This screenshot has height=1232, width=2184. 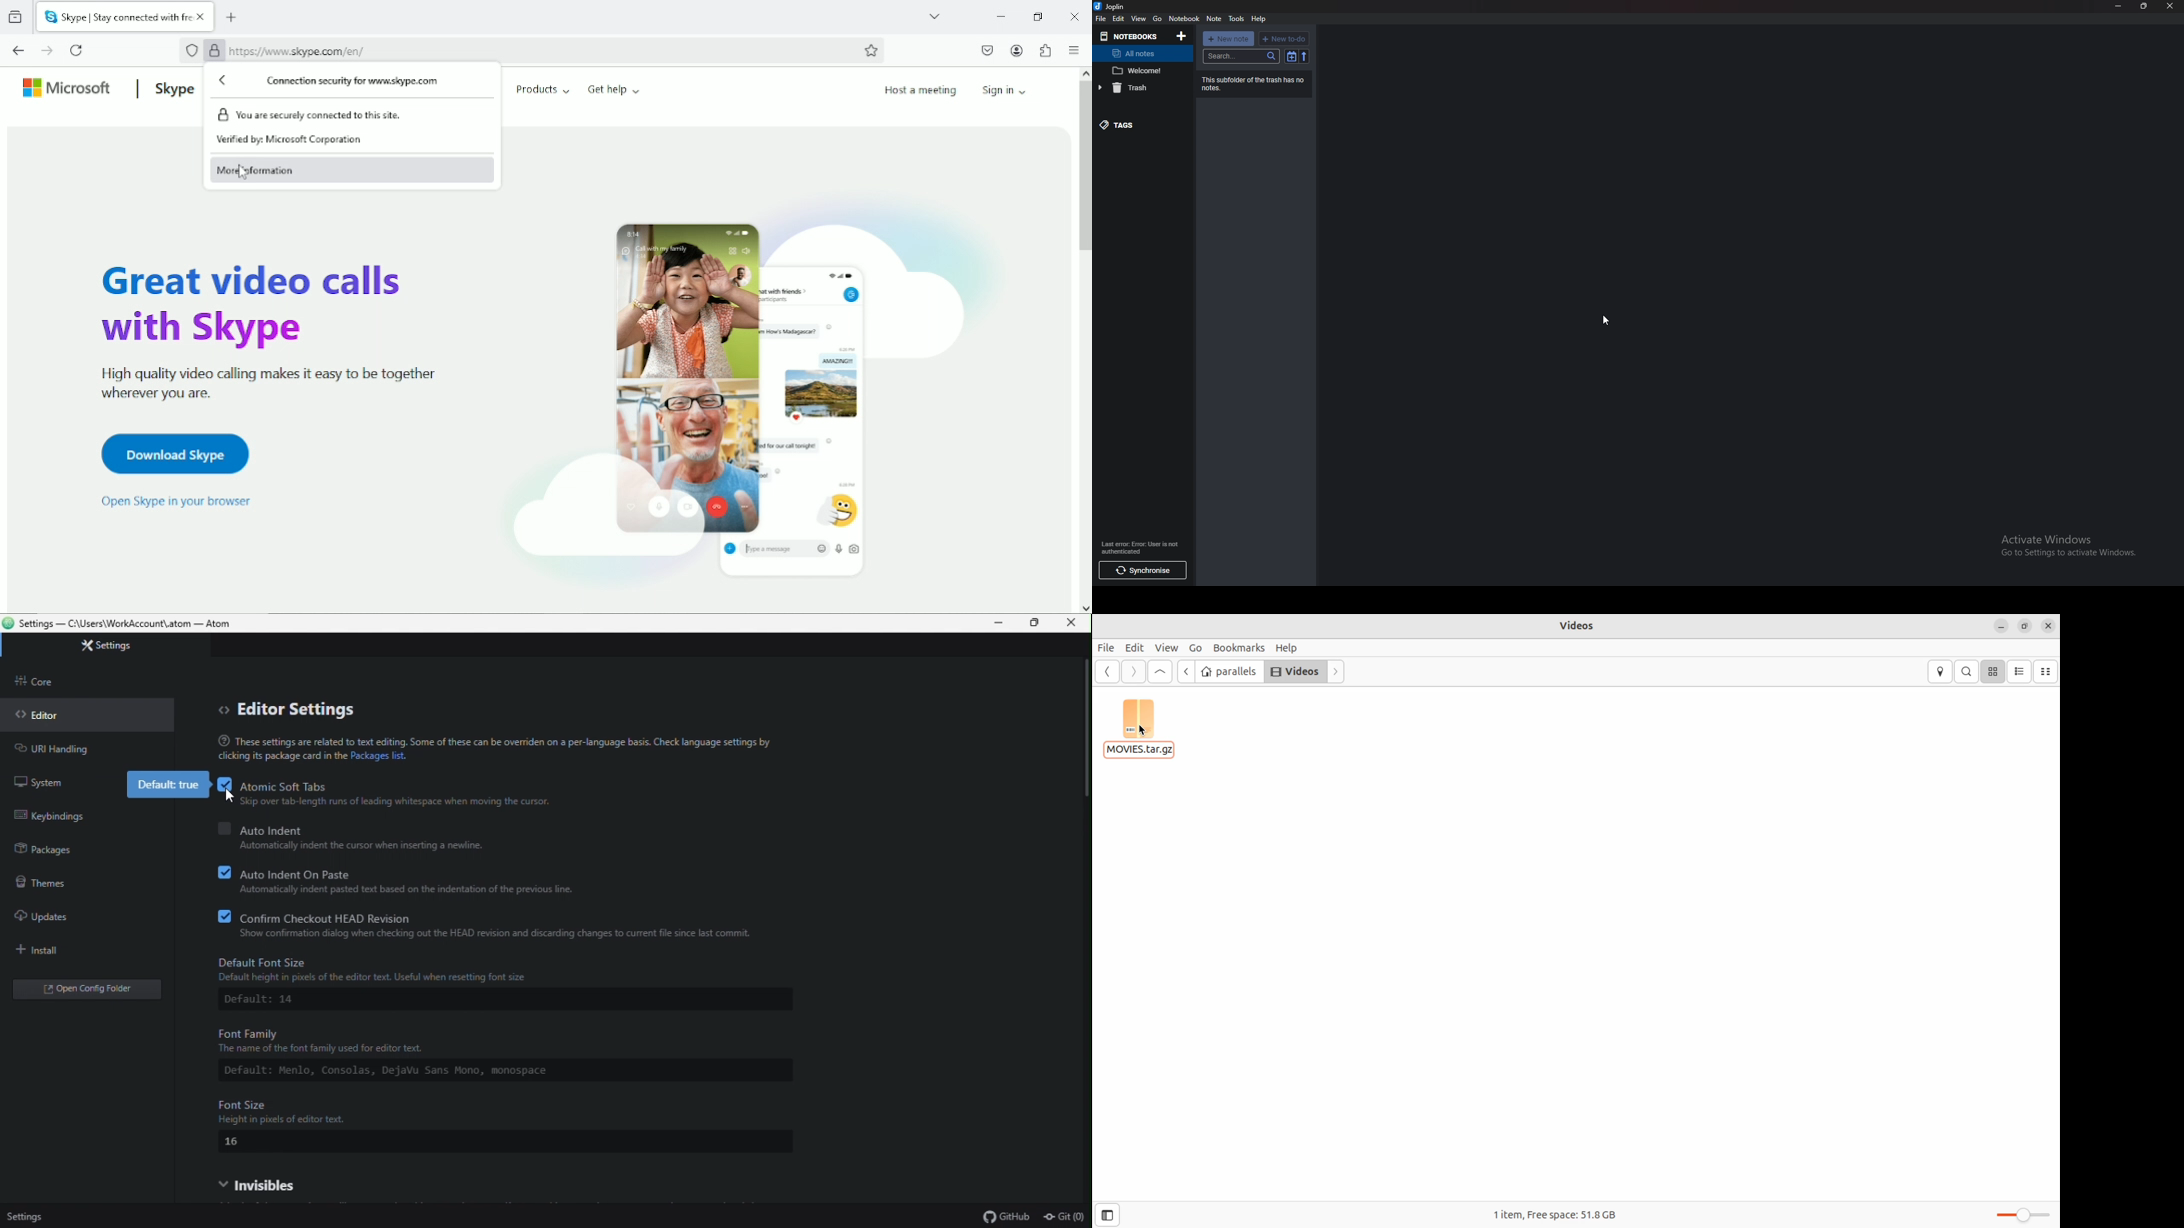 What do you see at coordinates (468, 749) in the screenshot?
I see `® These settings are related to text editing. Some of these can be override on a per-language basis. Check language settings by clicking its package card the Packages list.` at bounding box center [468, 749].